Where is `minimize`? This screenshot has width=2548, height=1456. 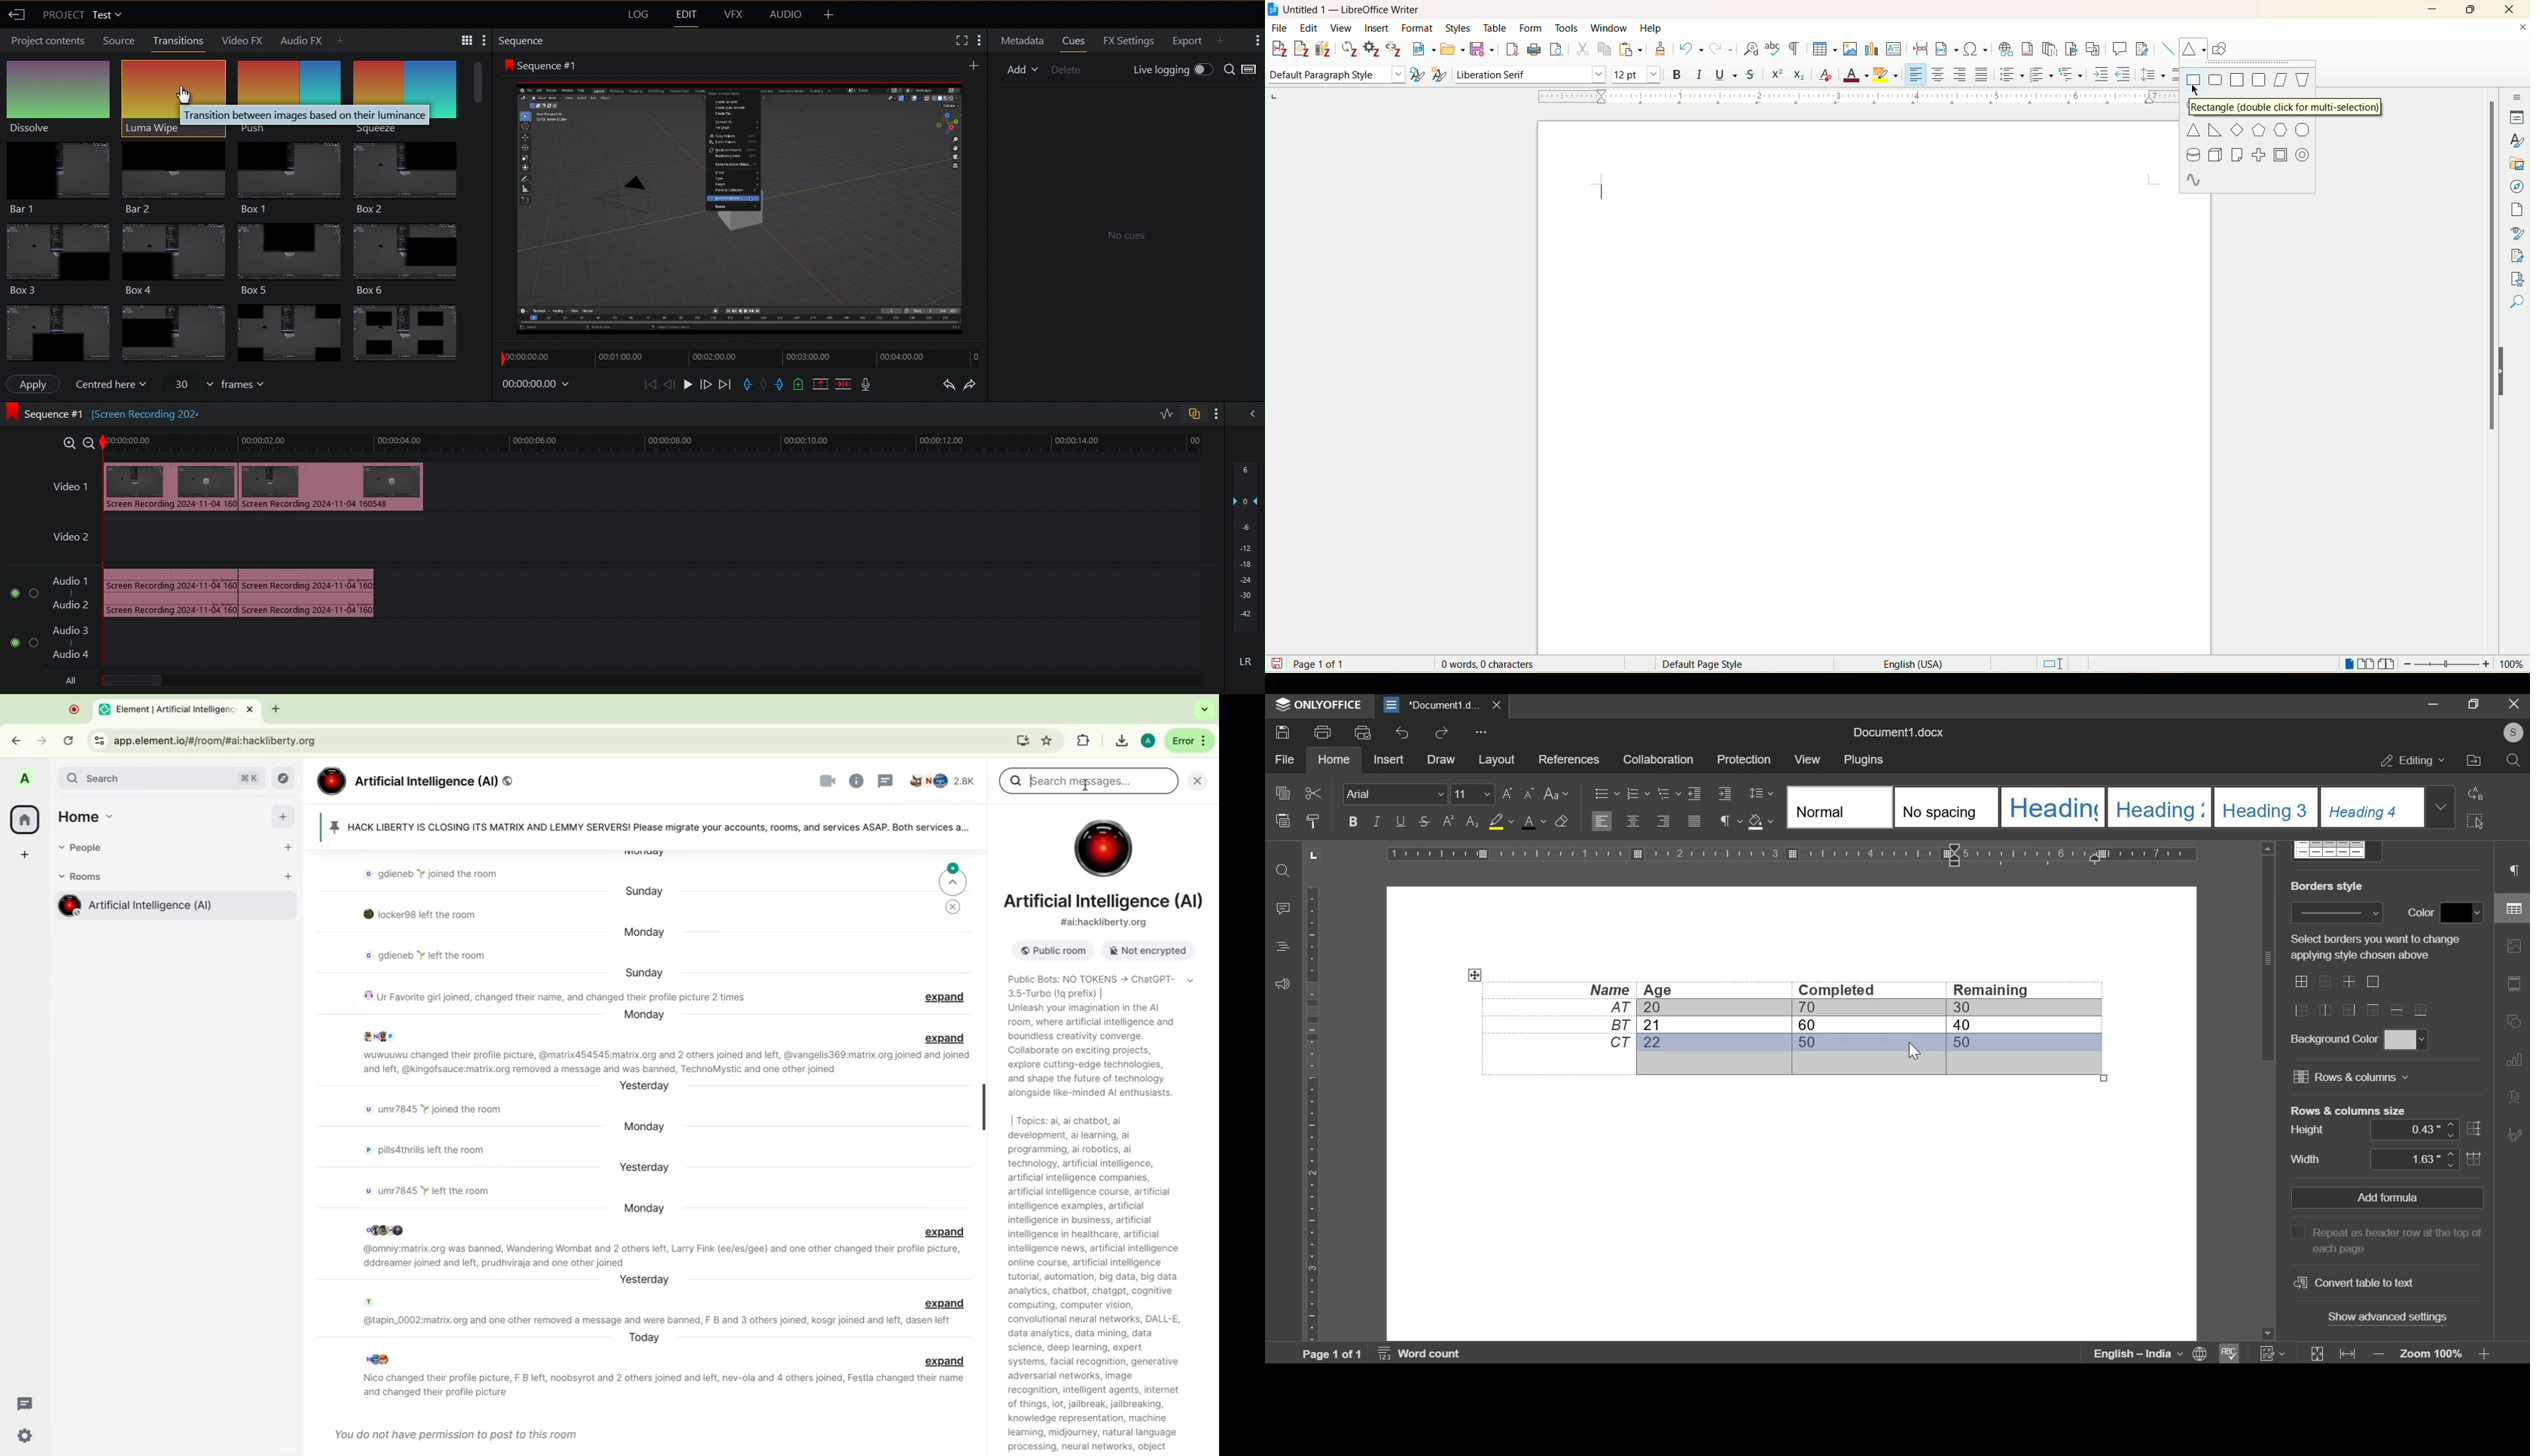 minimize is located at coordinates (2432, 8).